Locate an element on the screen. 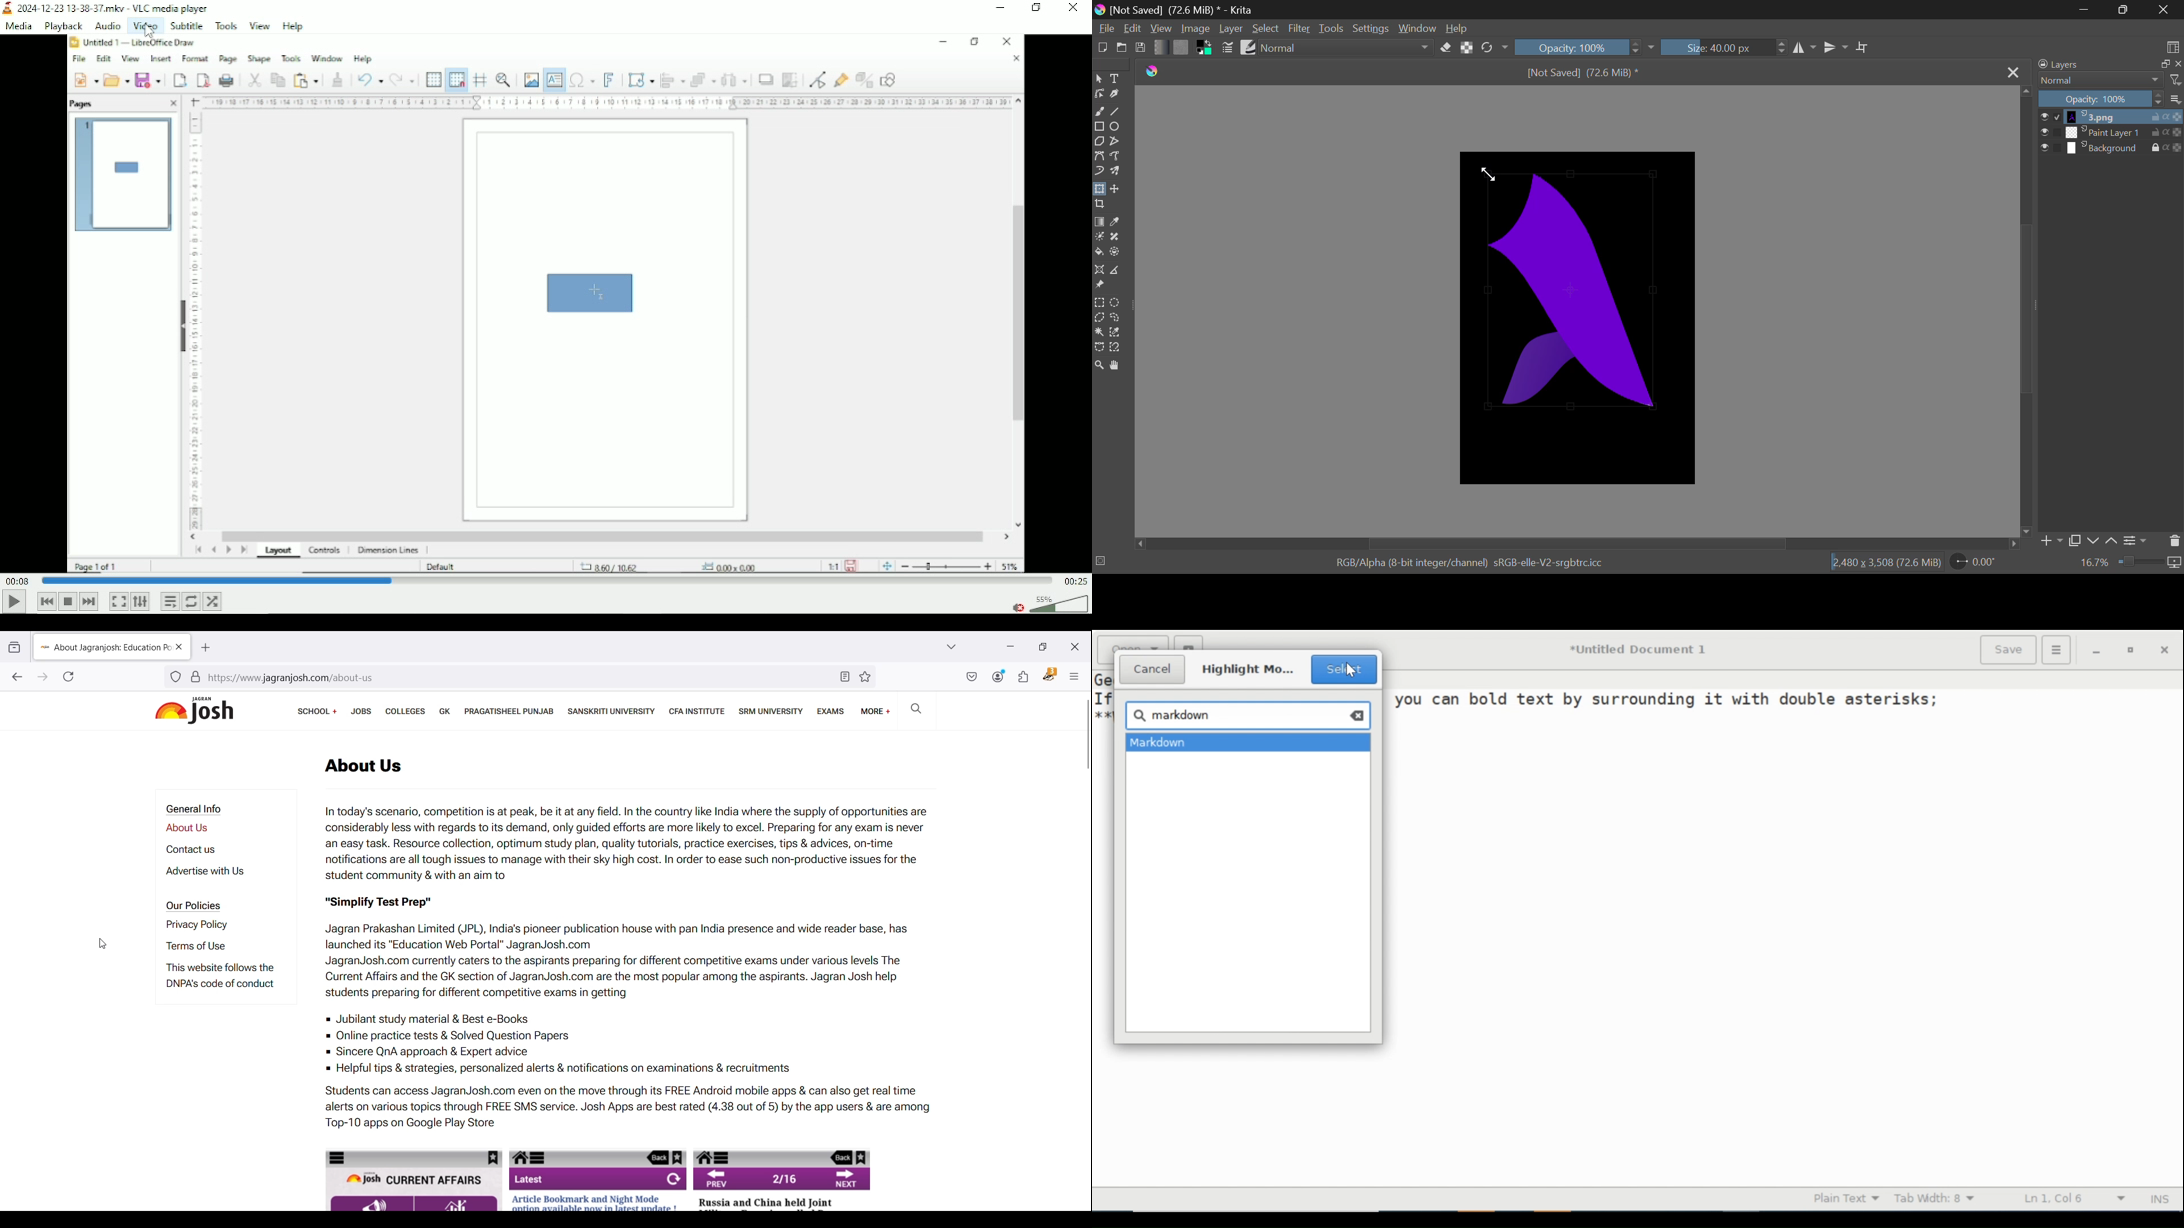 The width and height of the screenshot is (2184, 1232). Open is located at coordinates (1122, 48).